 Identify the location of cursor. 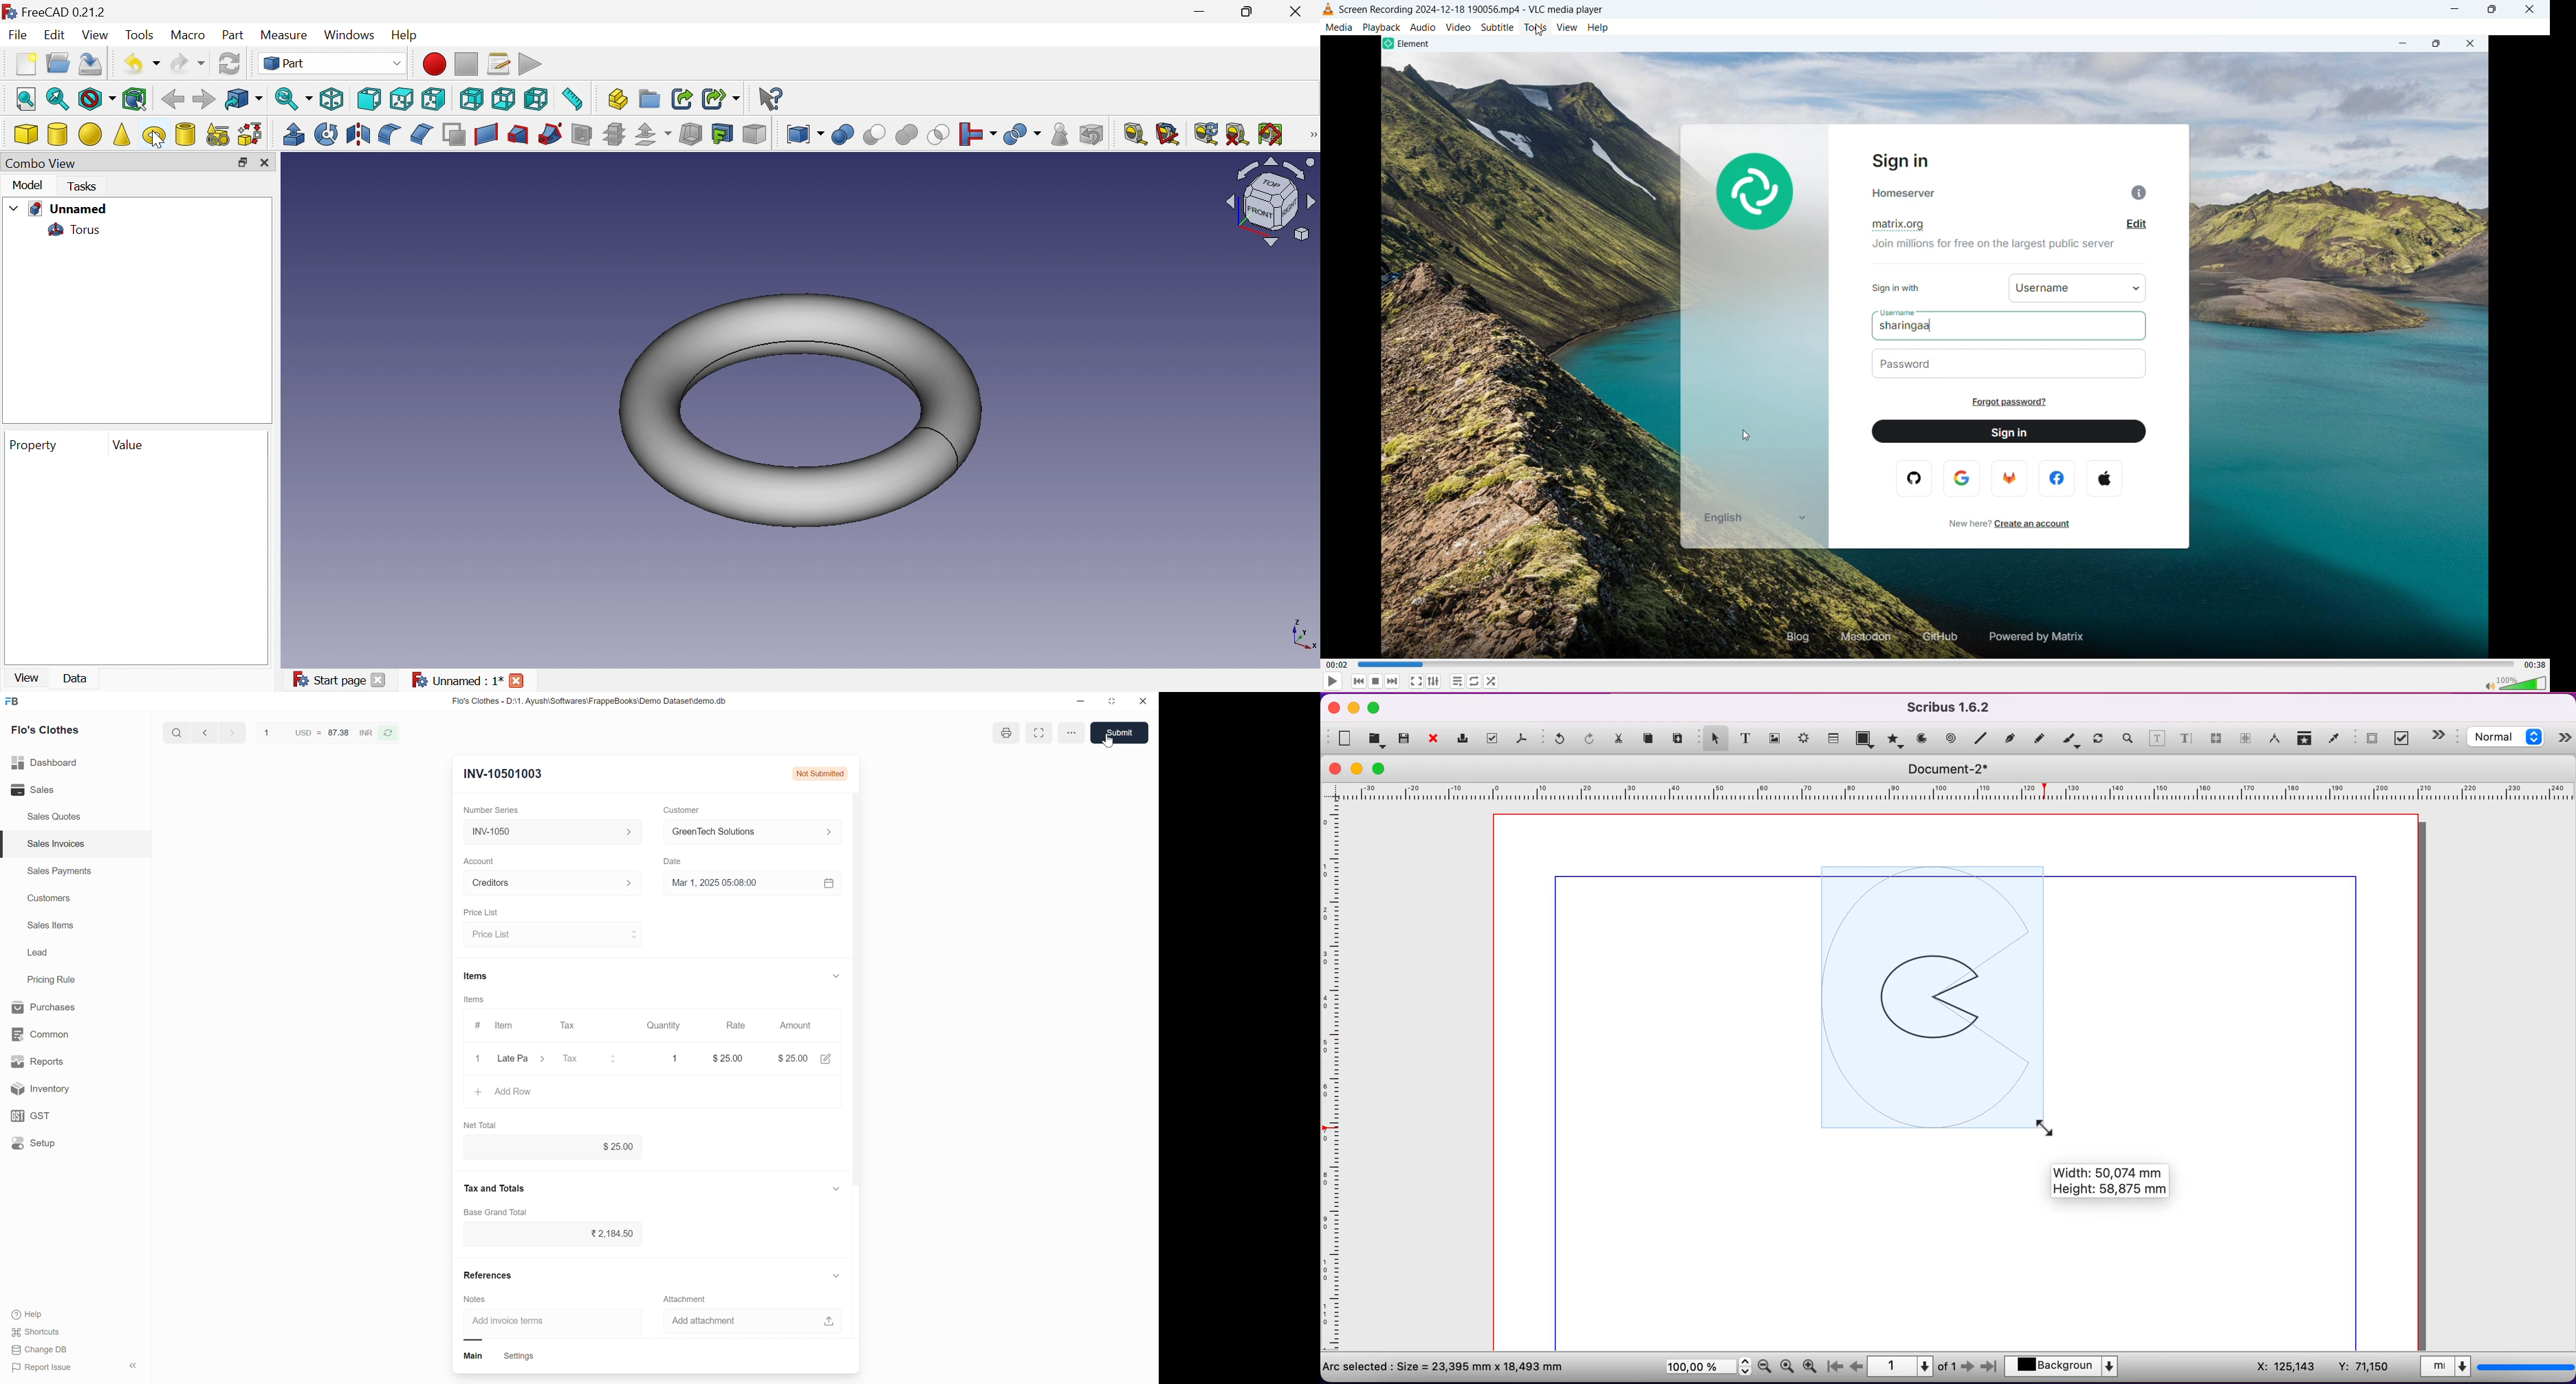
(2048, 1125).